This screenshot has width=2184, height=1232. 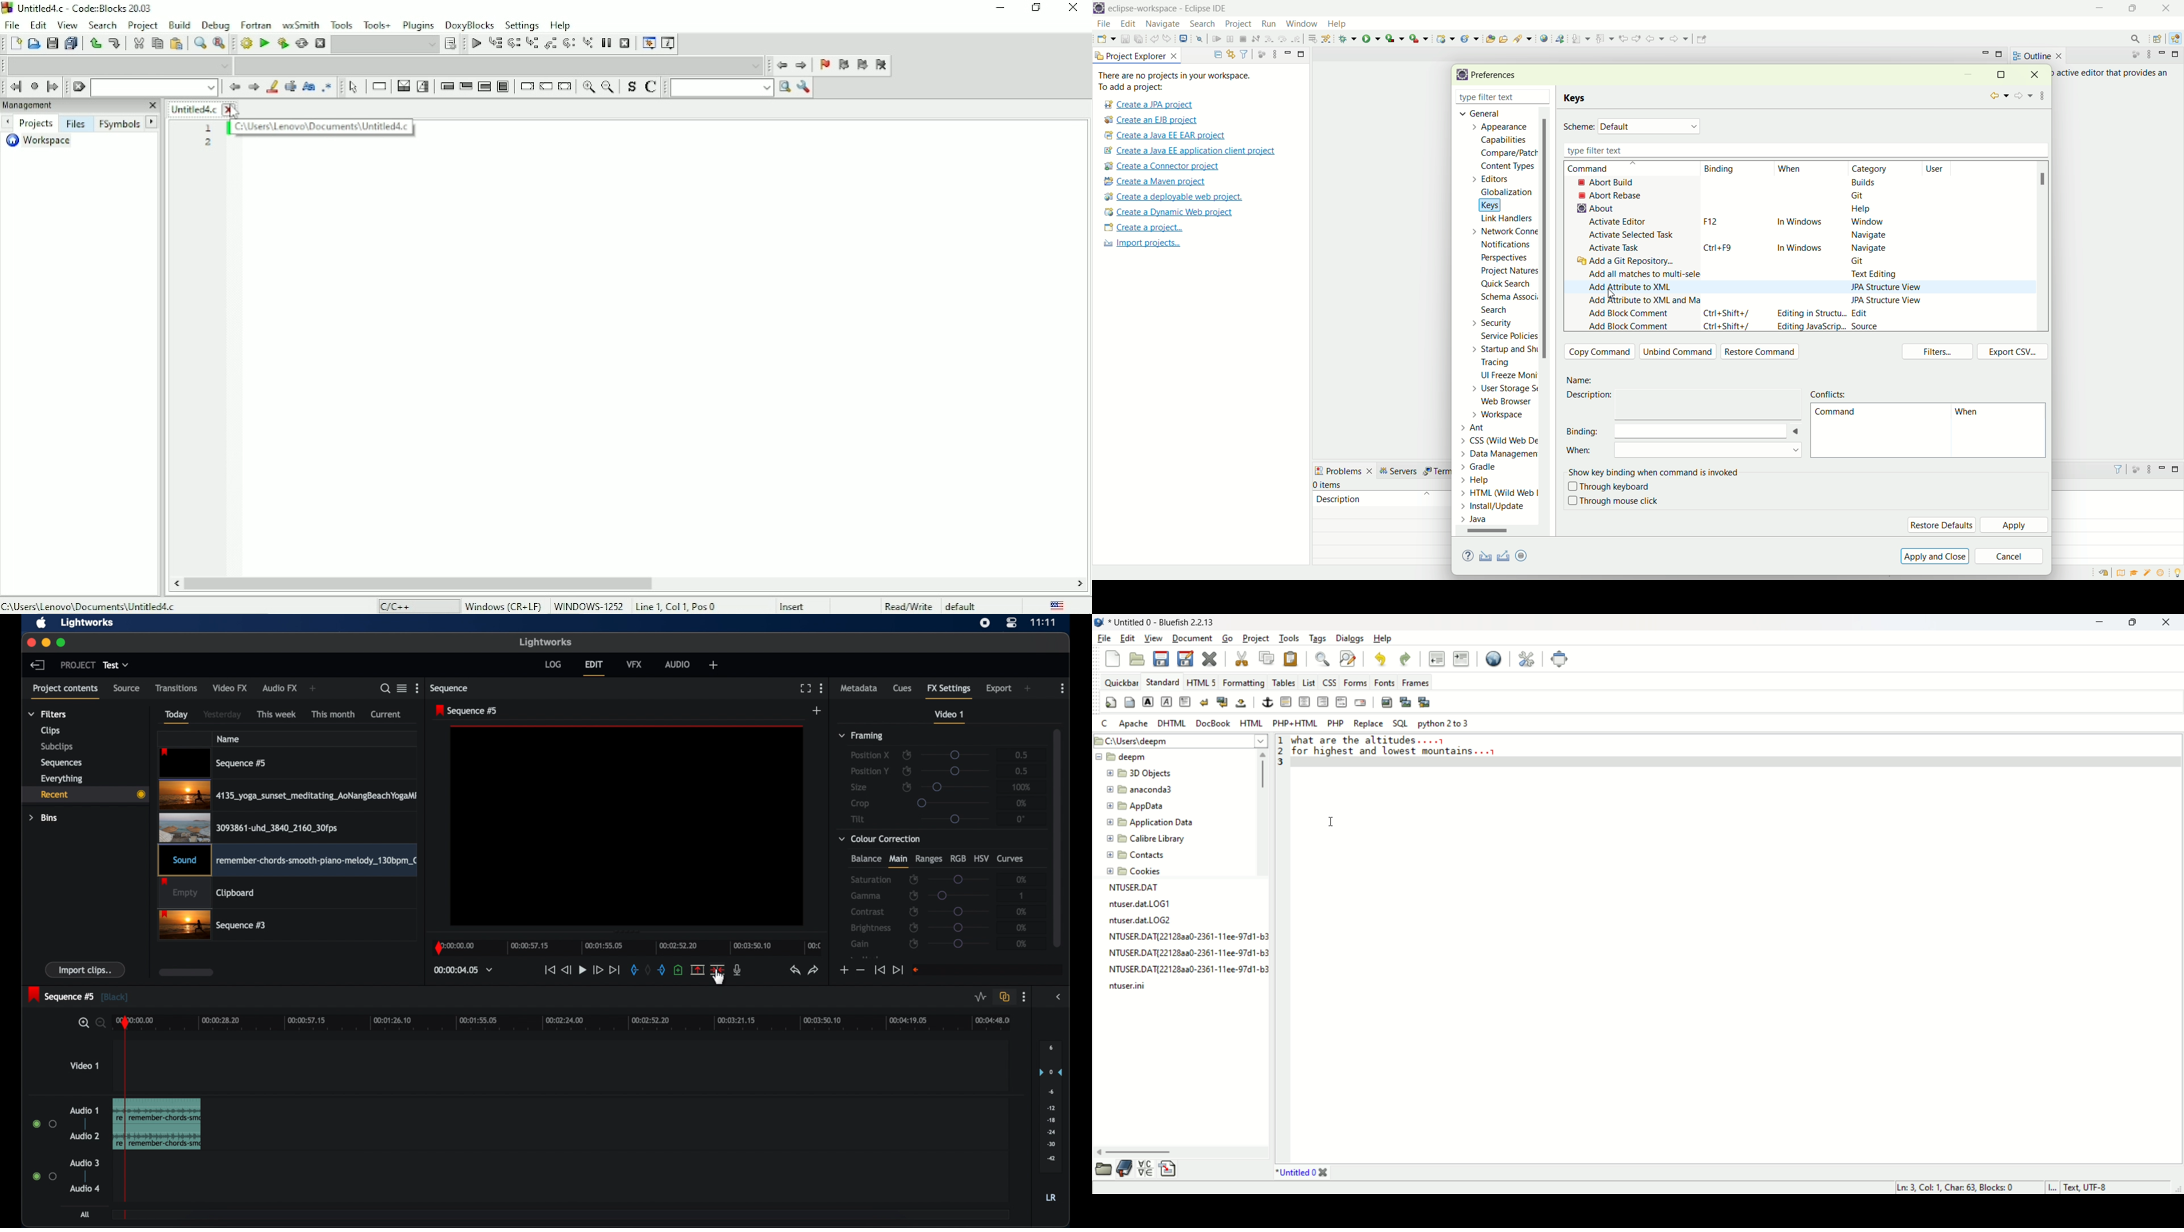 What do you see at coordinates (8, 122) in the screenshot?
I see `Prev` at bounding box center [8, 122].